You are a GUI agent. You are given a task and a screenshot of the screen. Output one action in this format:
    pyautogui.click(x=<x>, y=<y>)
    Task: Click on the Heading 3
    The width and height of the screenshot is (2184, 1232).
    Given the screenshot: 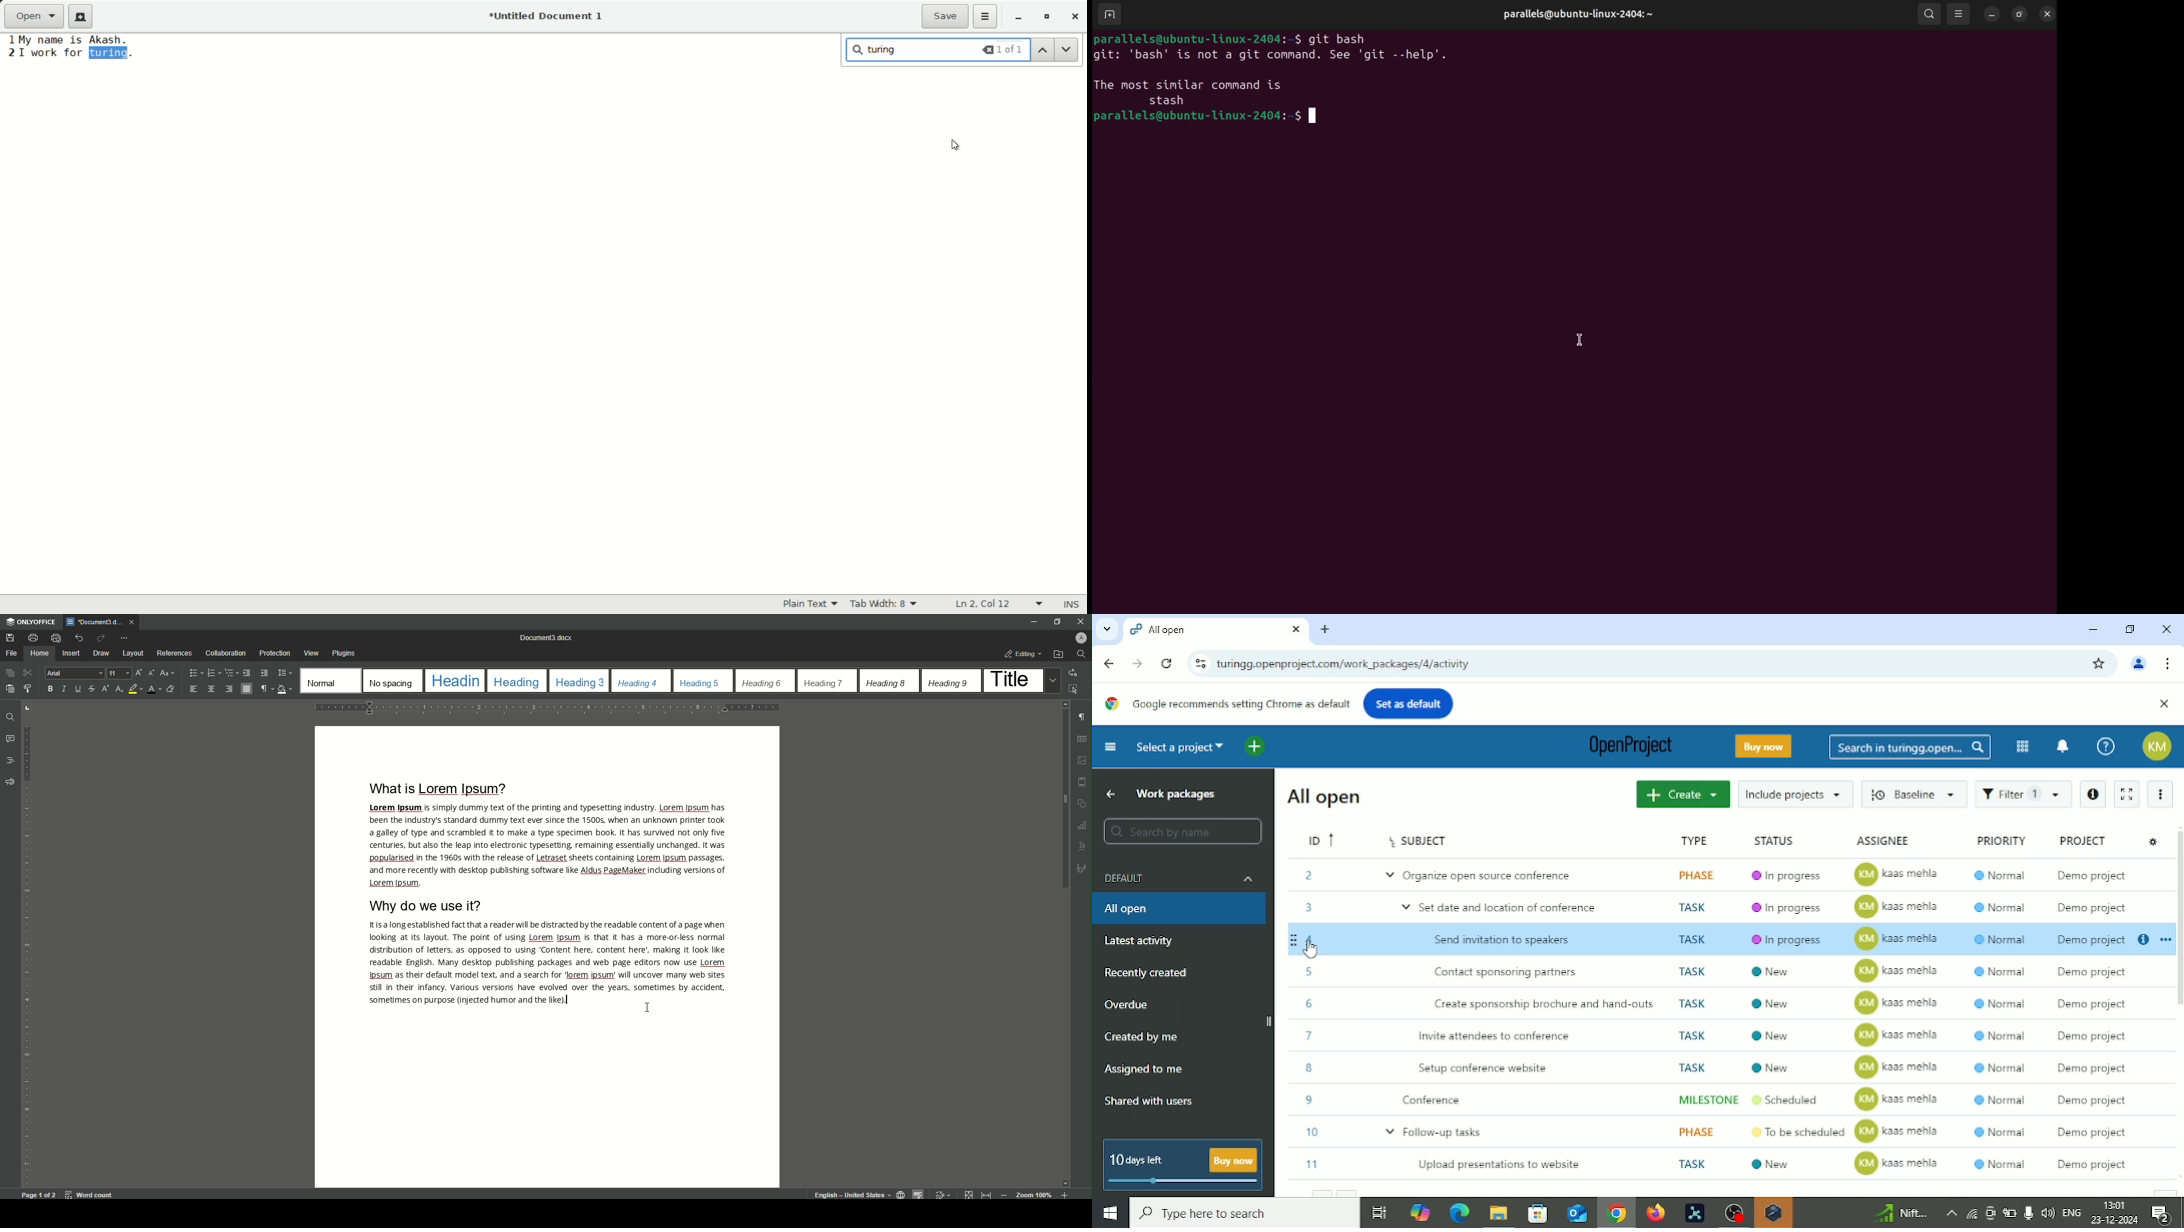 What is the action you would take?
    pyautogui.click(x=582, y=681)
    